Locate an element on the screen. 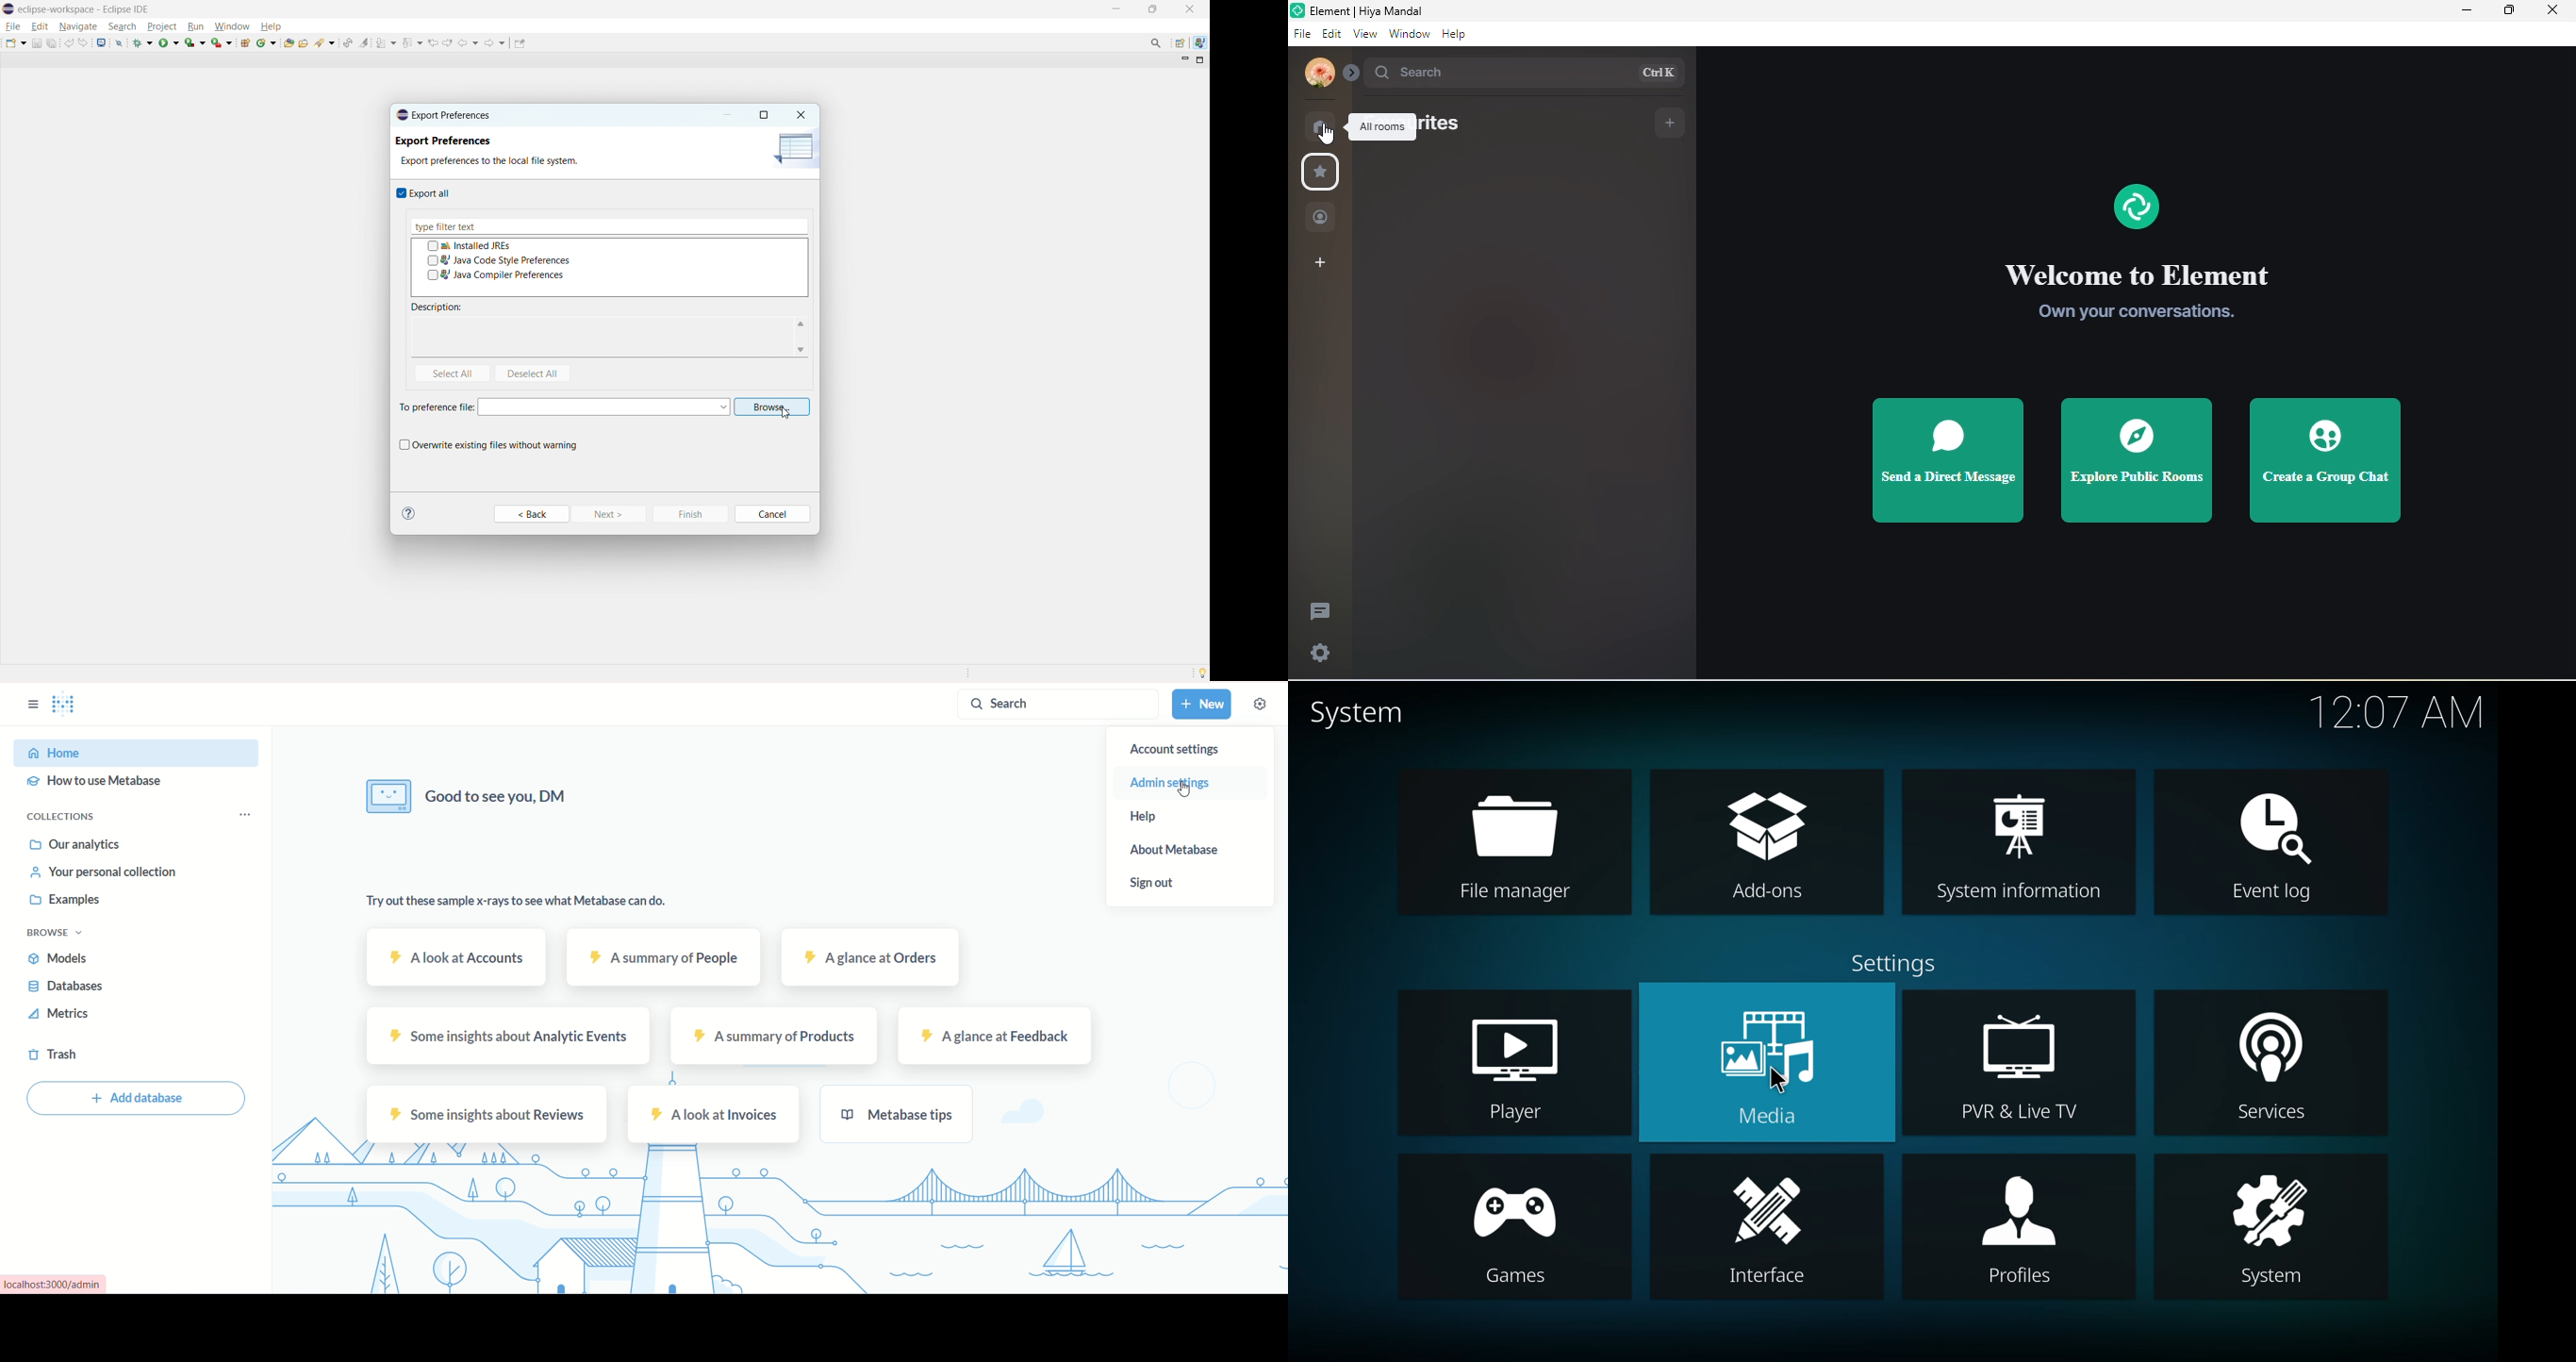  threads is located at coordinates (1320, 611).